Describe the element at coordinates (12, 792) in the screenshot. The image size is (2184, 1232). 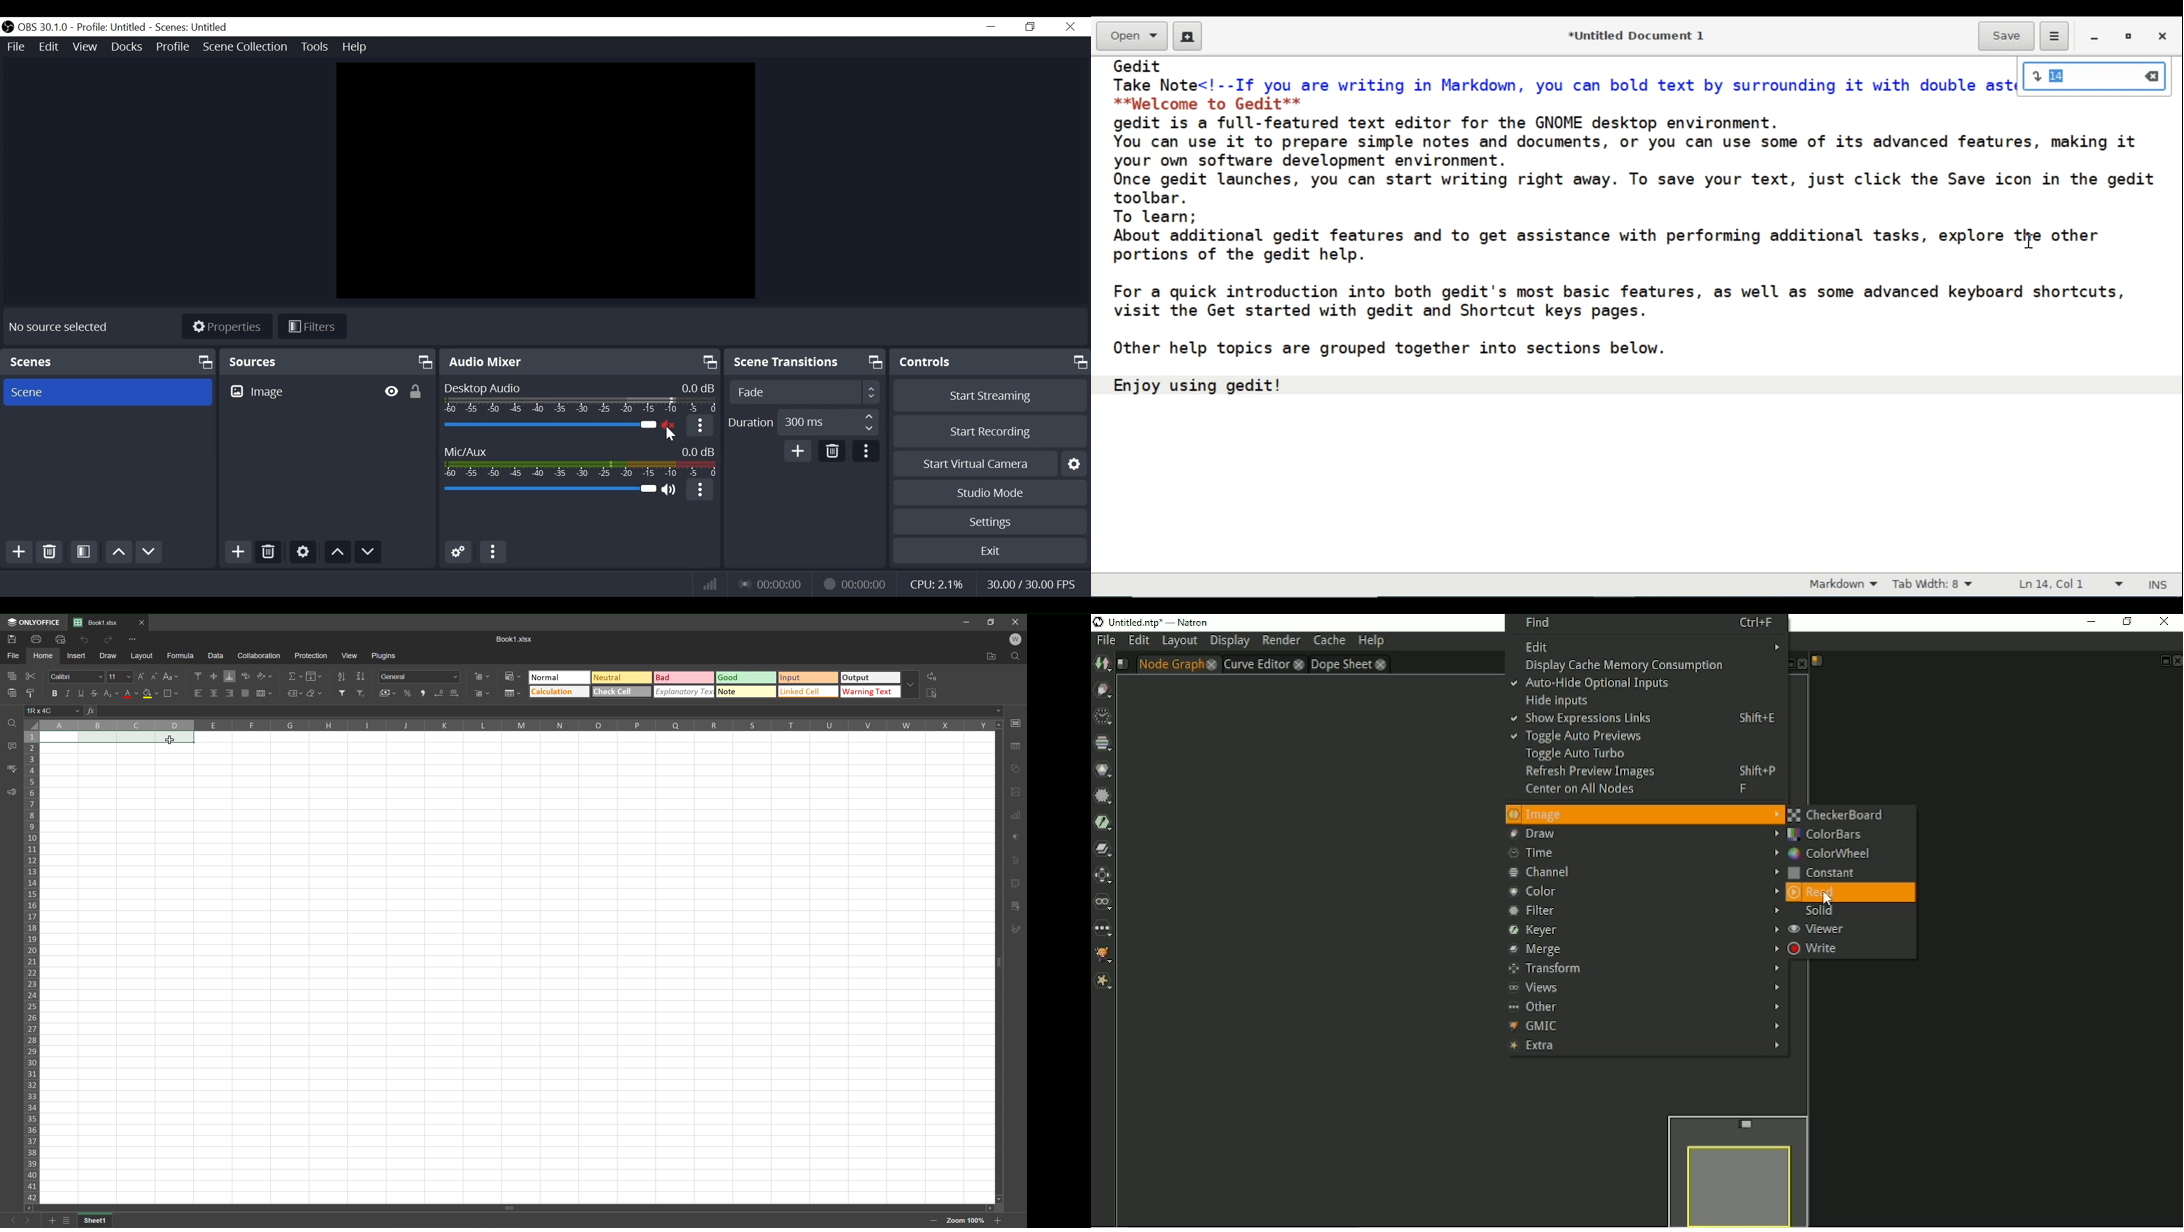
I see `Feedback and support` at that location.